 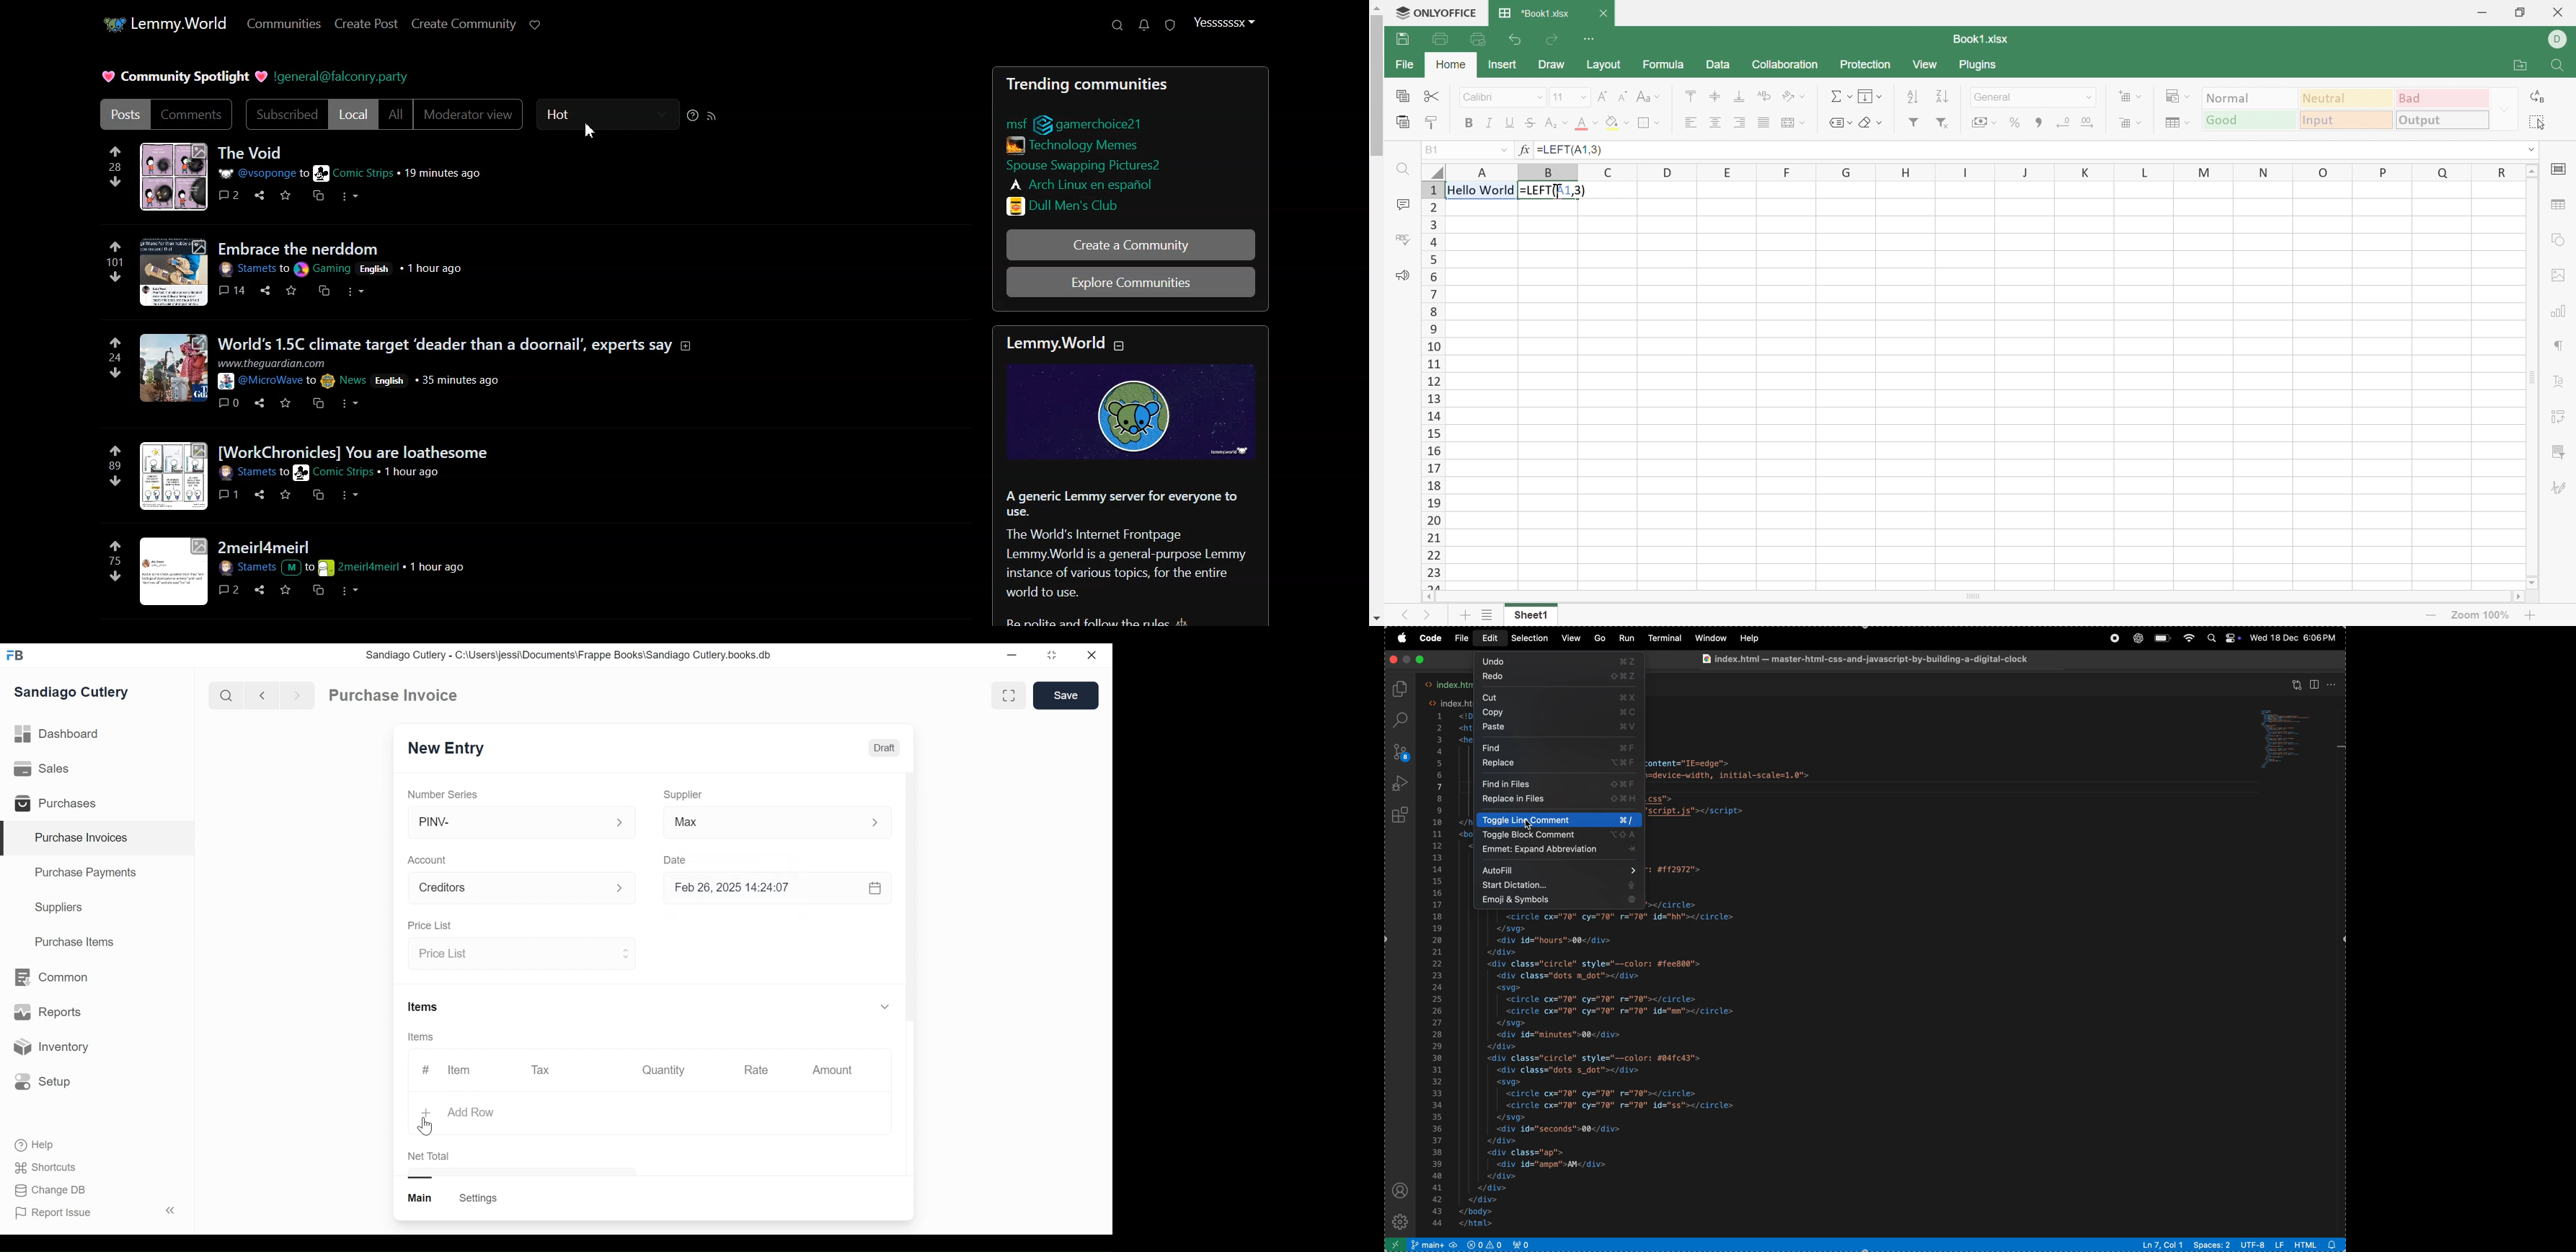 What do you see at coordinates (117, 561) in the screenshot?
I see `75` at bounding box center [117, 561].